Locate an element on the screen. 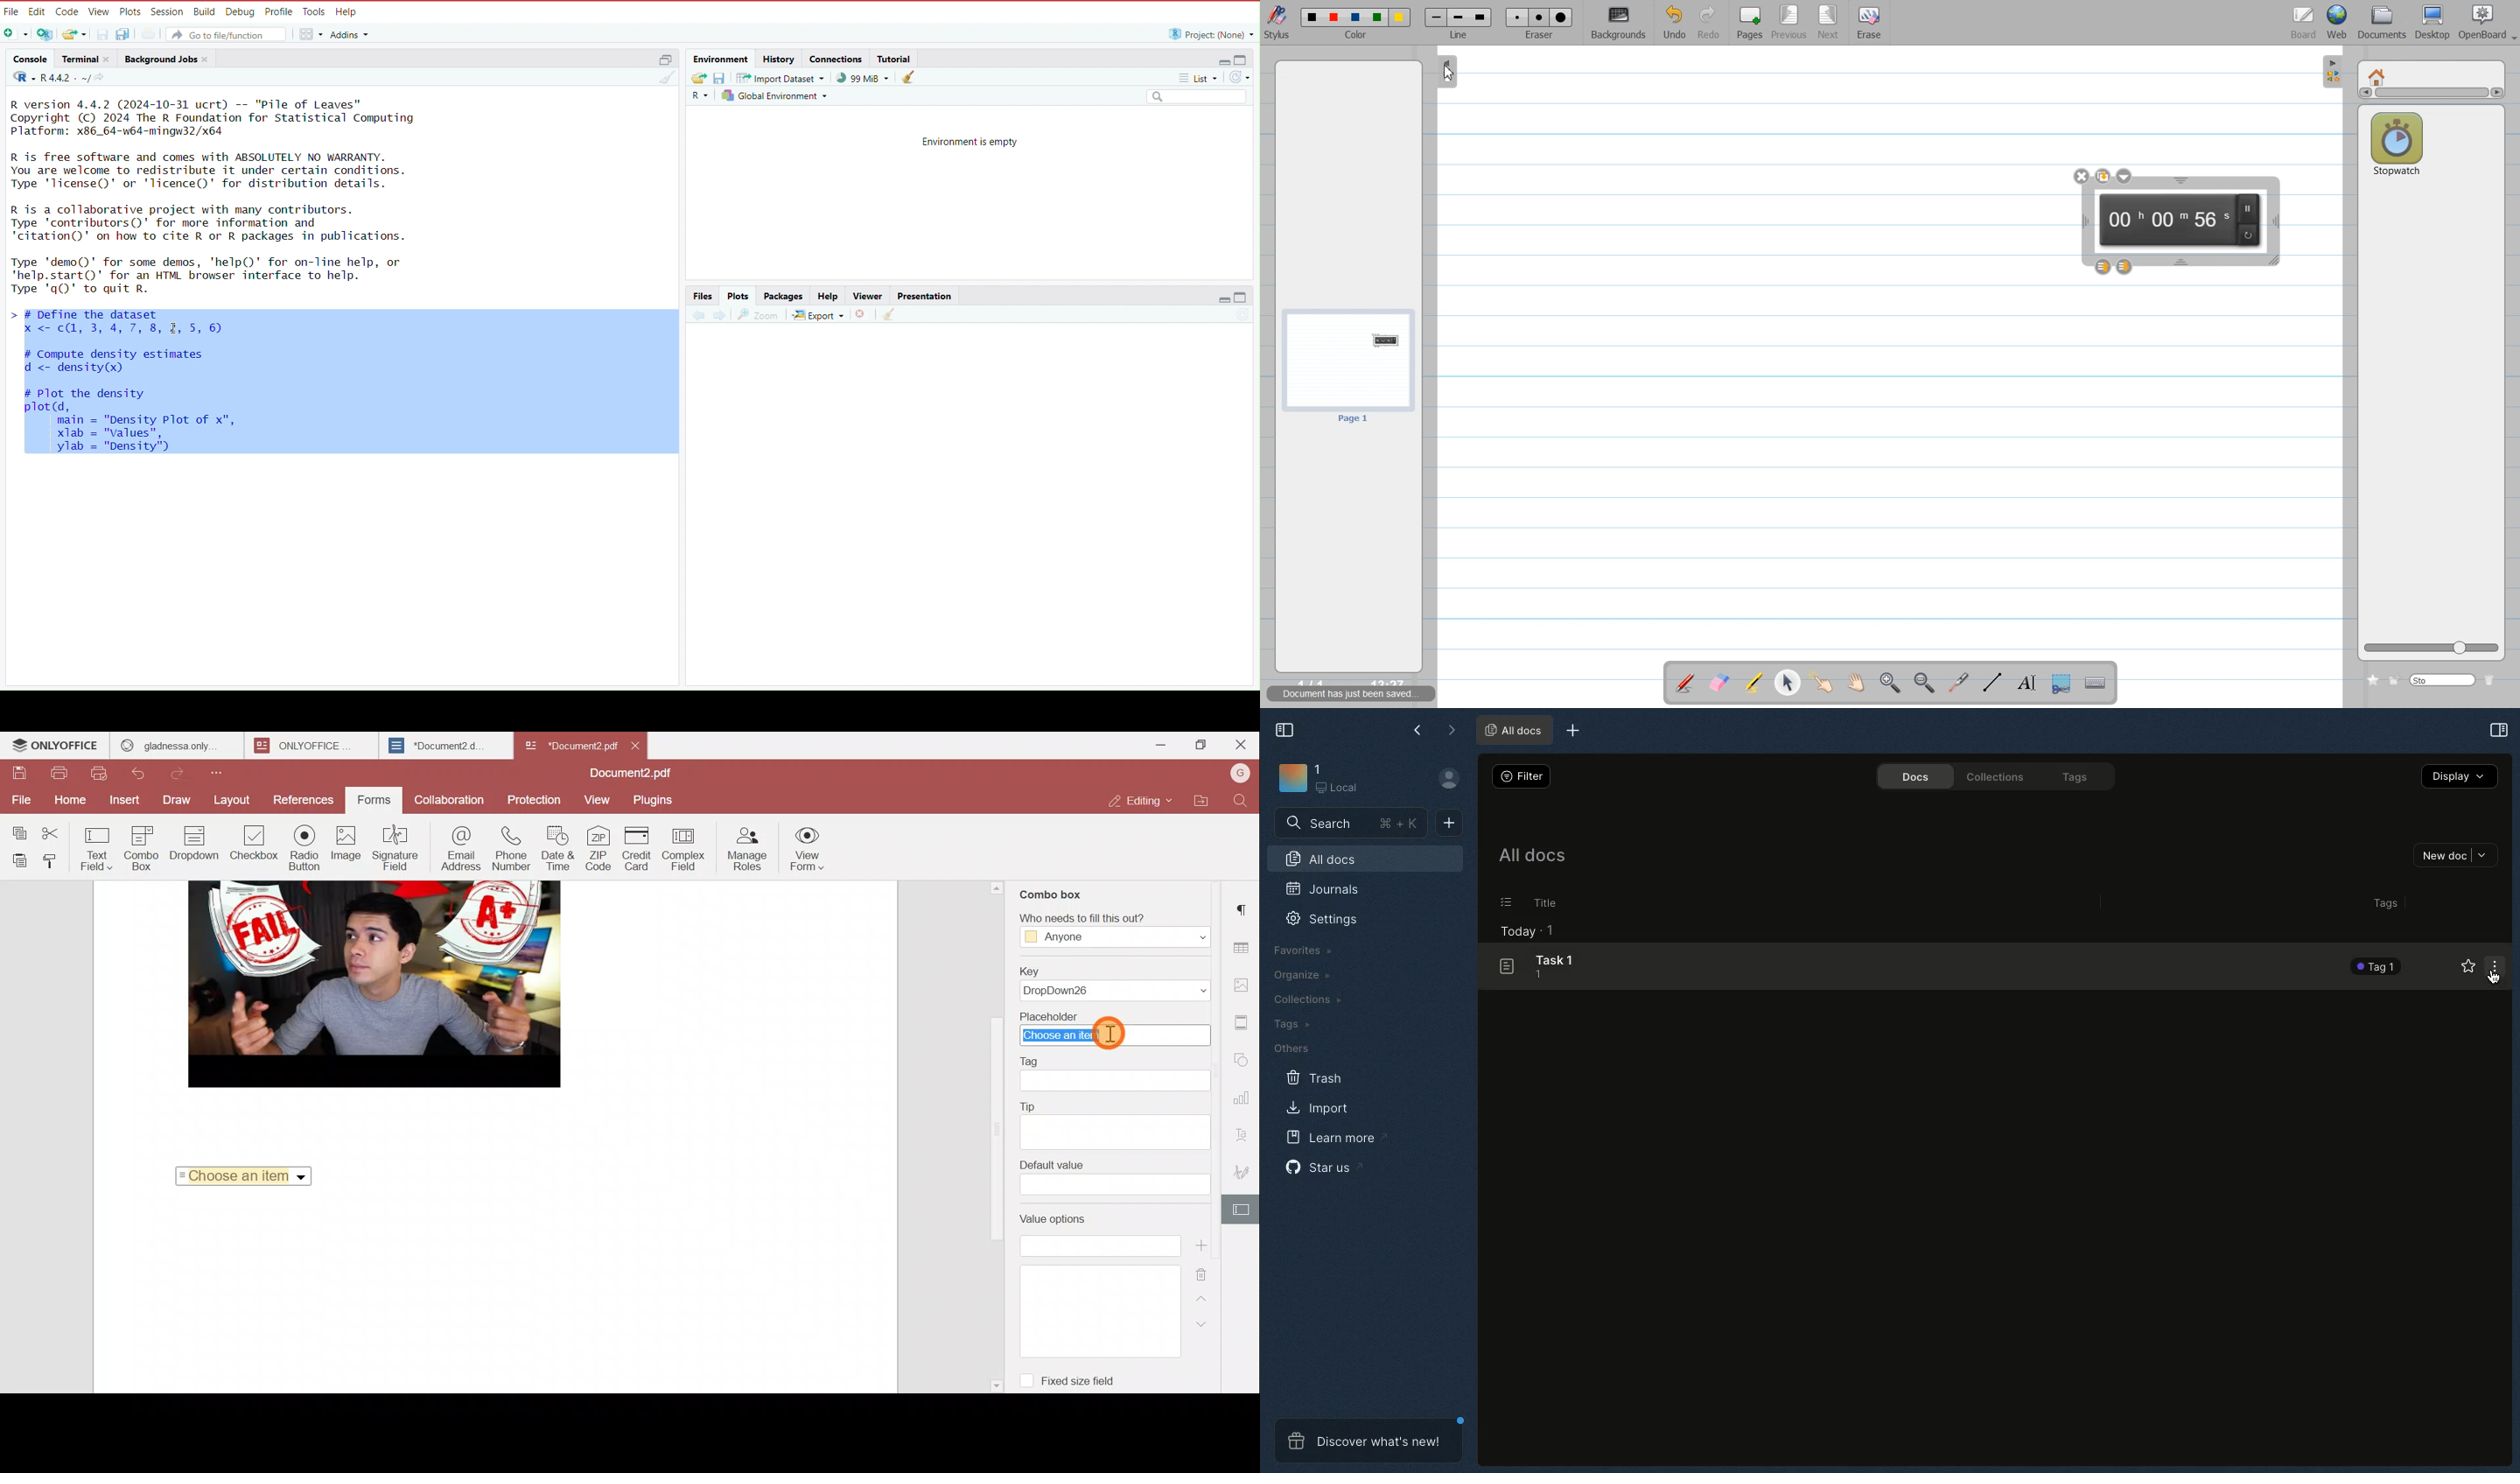 The height and width of the screenshot is (1484, 2520). view the current working directory is located at coordinates (103, 78).